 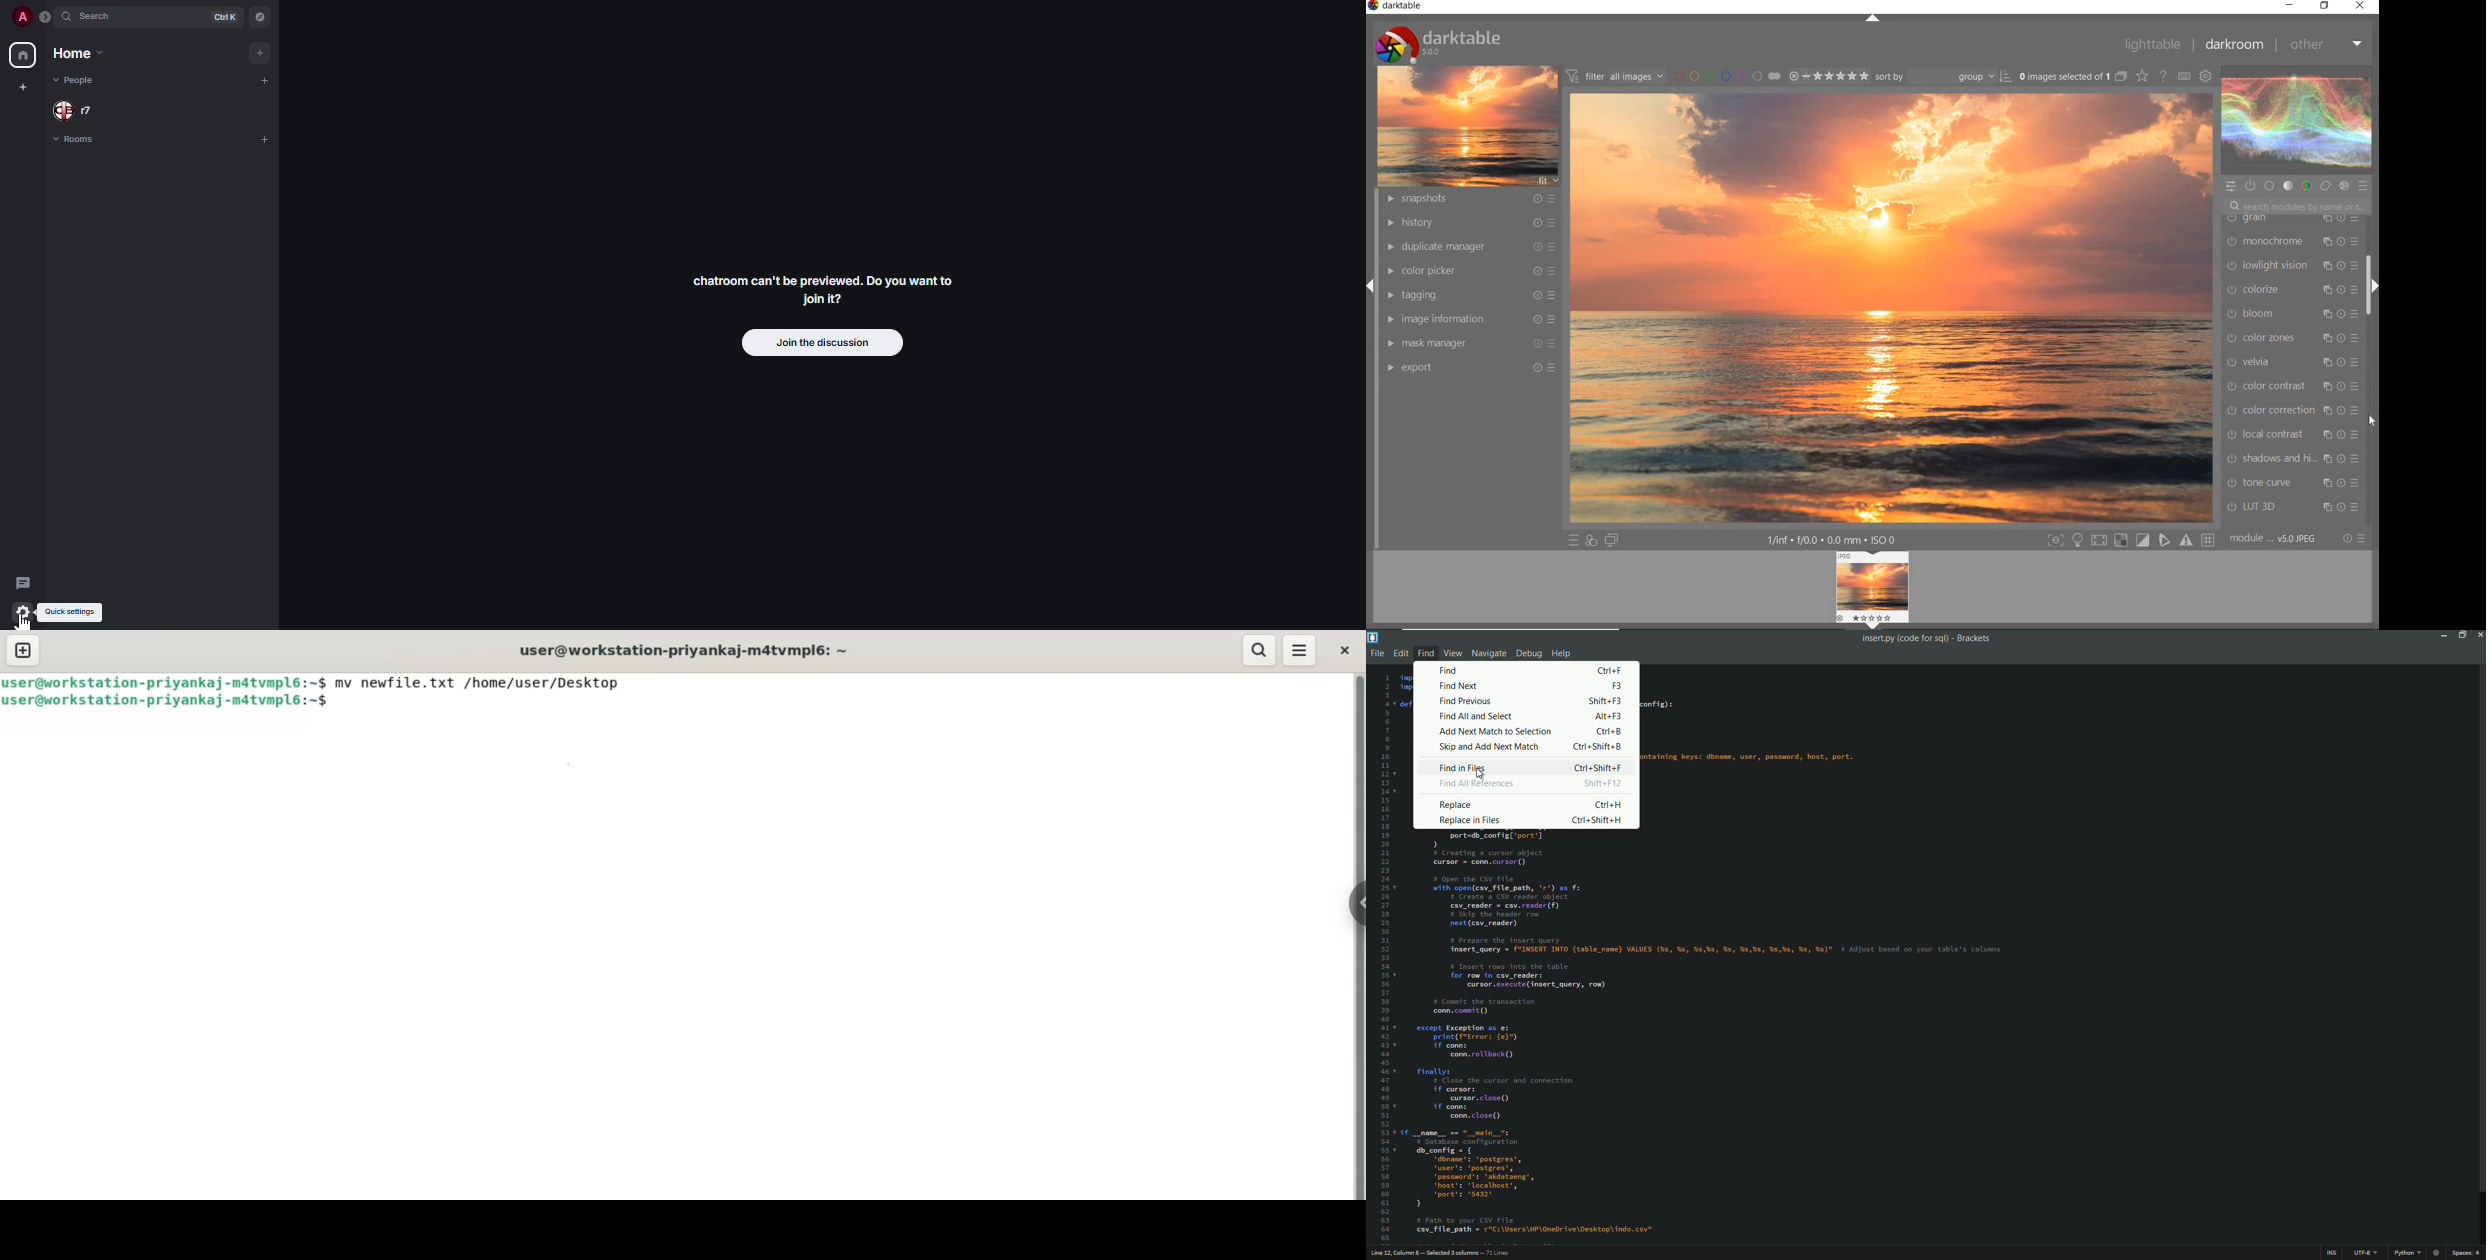 I want to click on color contrast, so click(x=2293, y=387).